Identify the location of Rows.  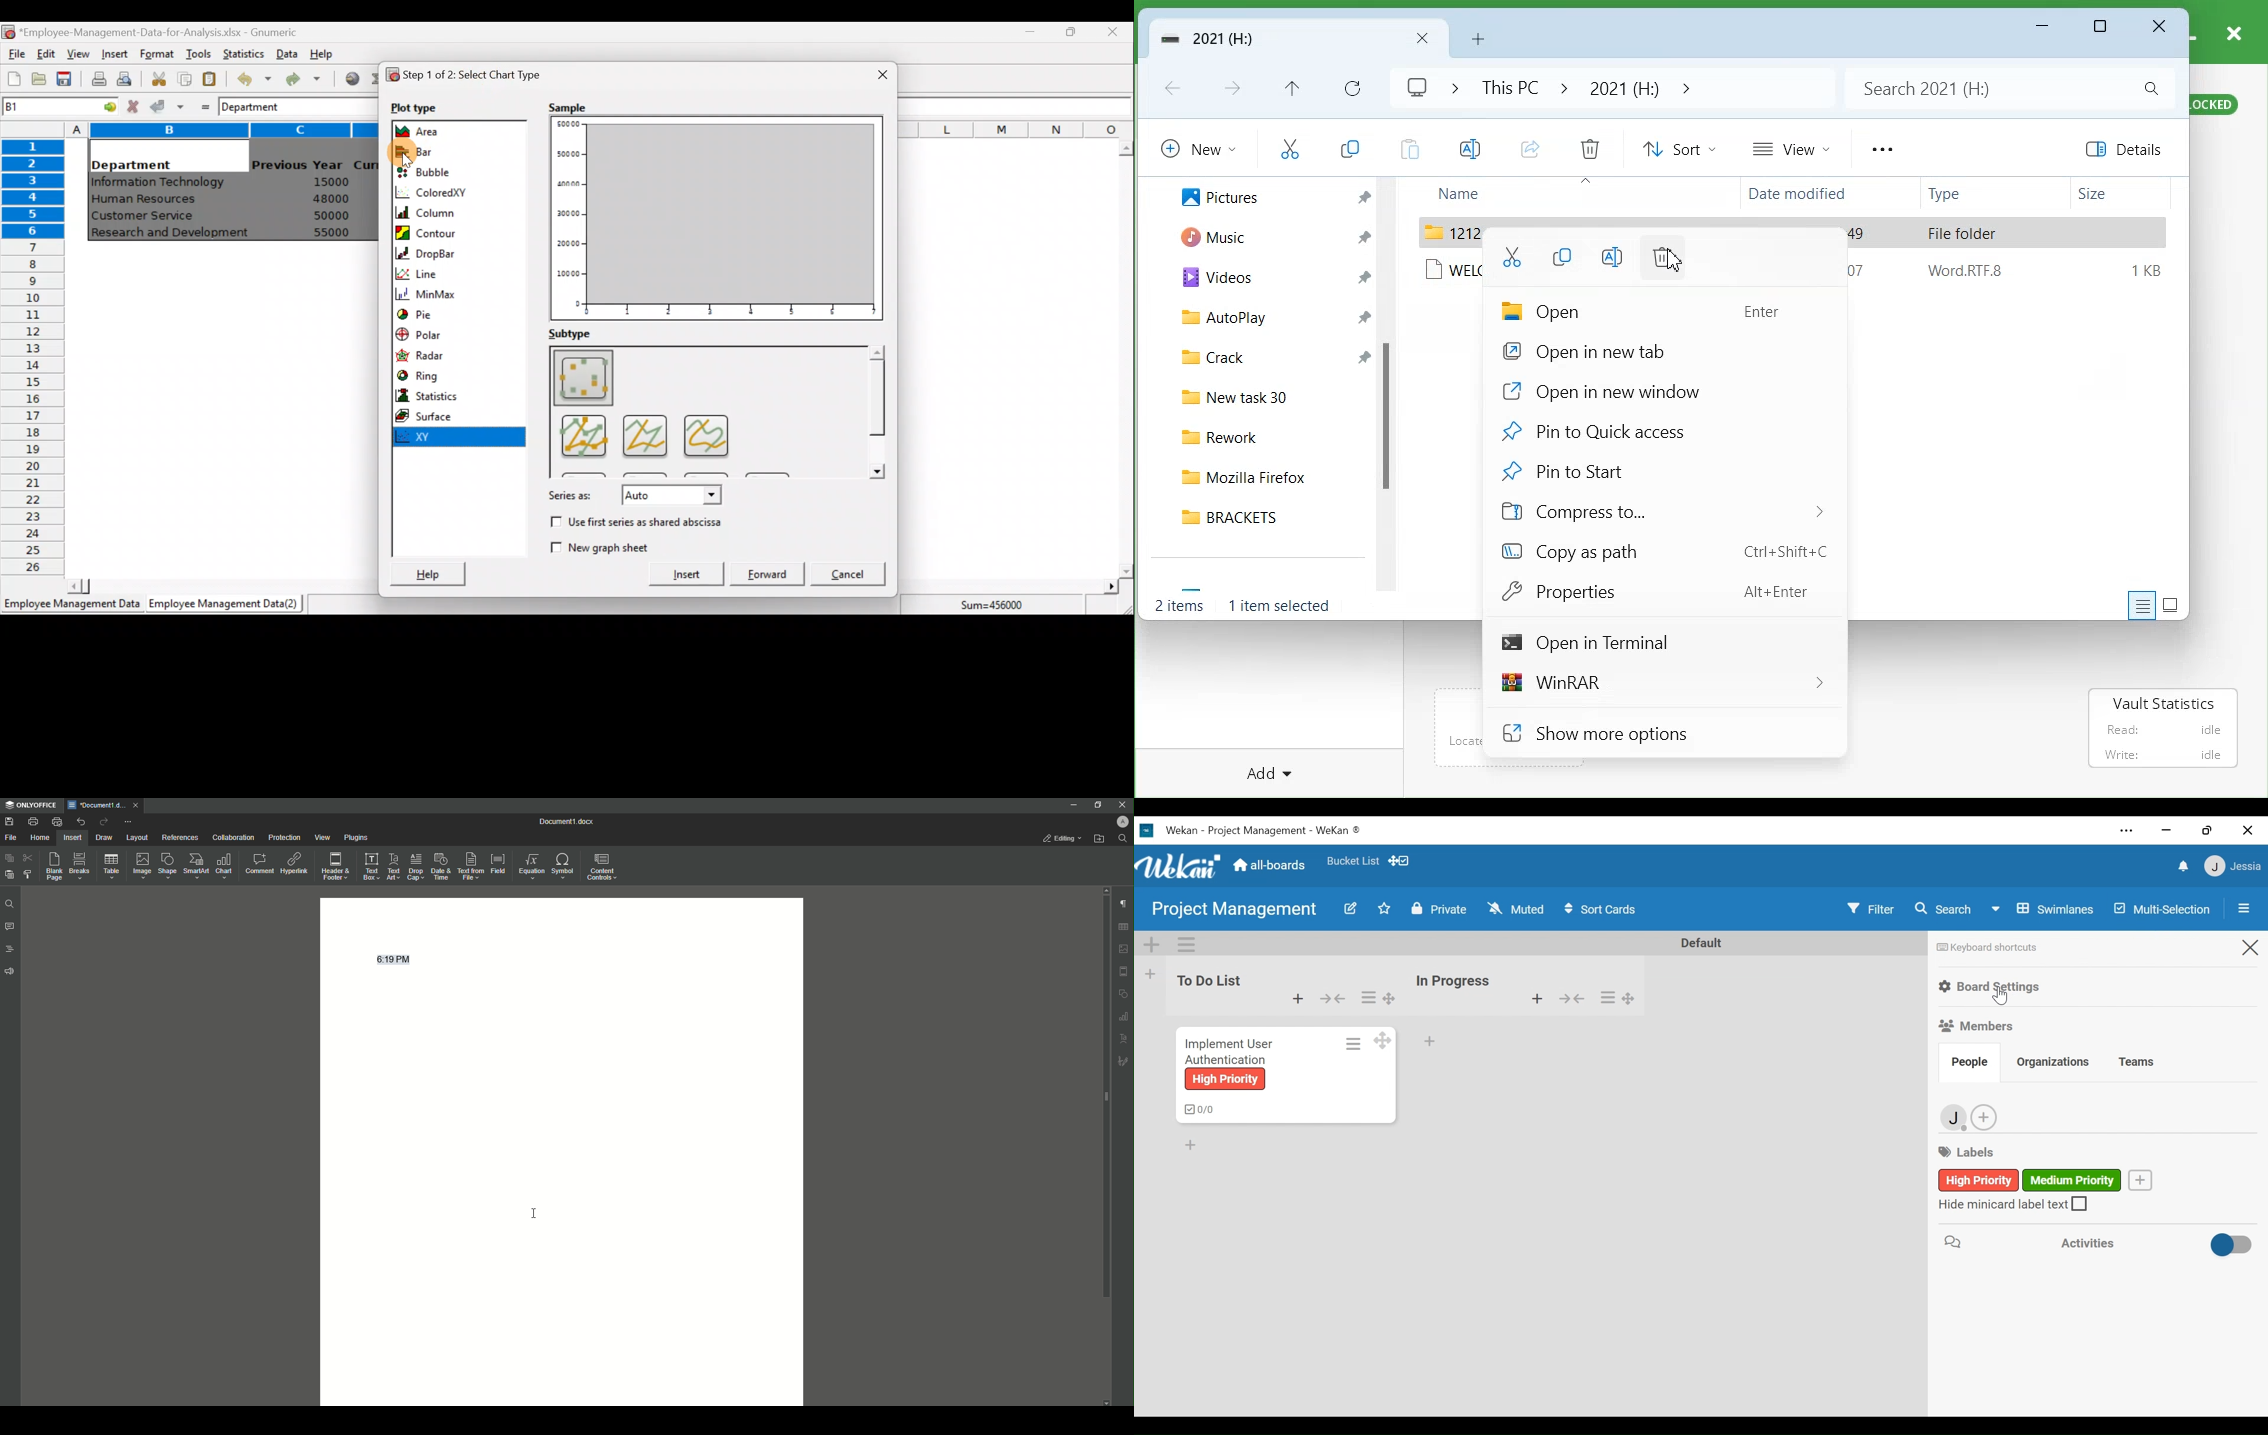
(33, 355).